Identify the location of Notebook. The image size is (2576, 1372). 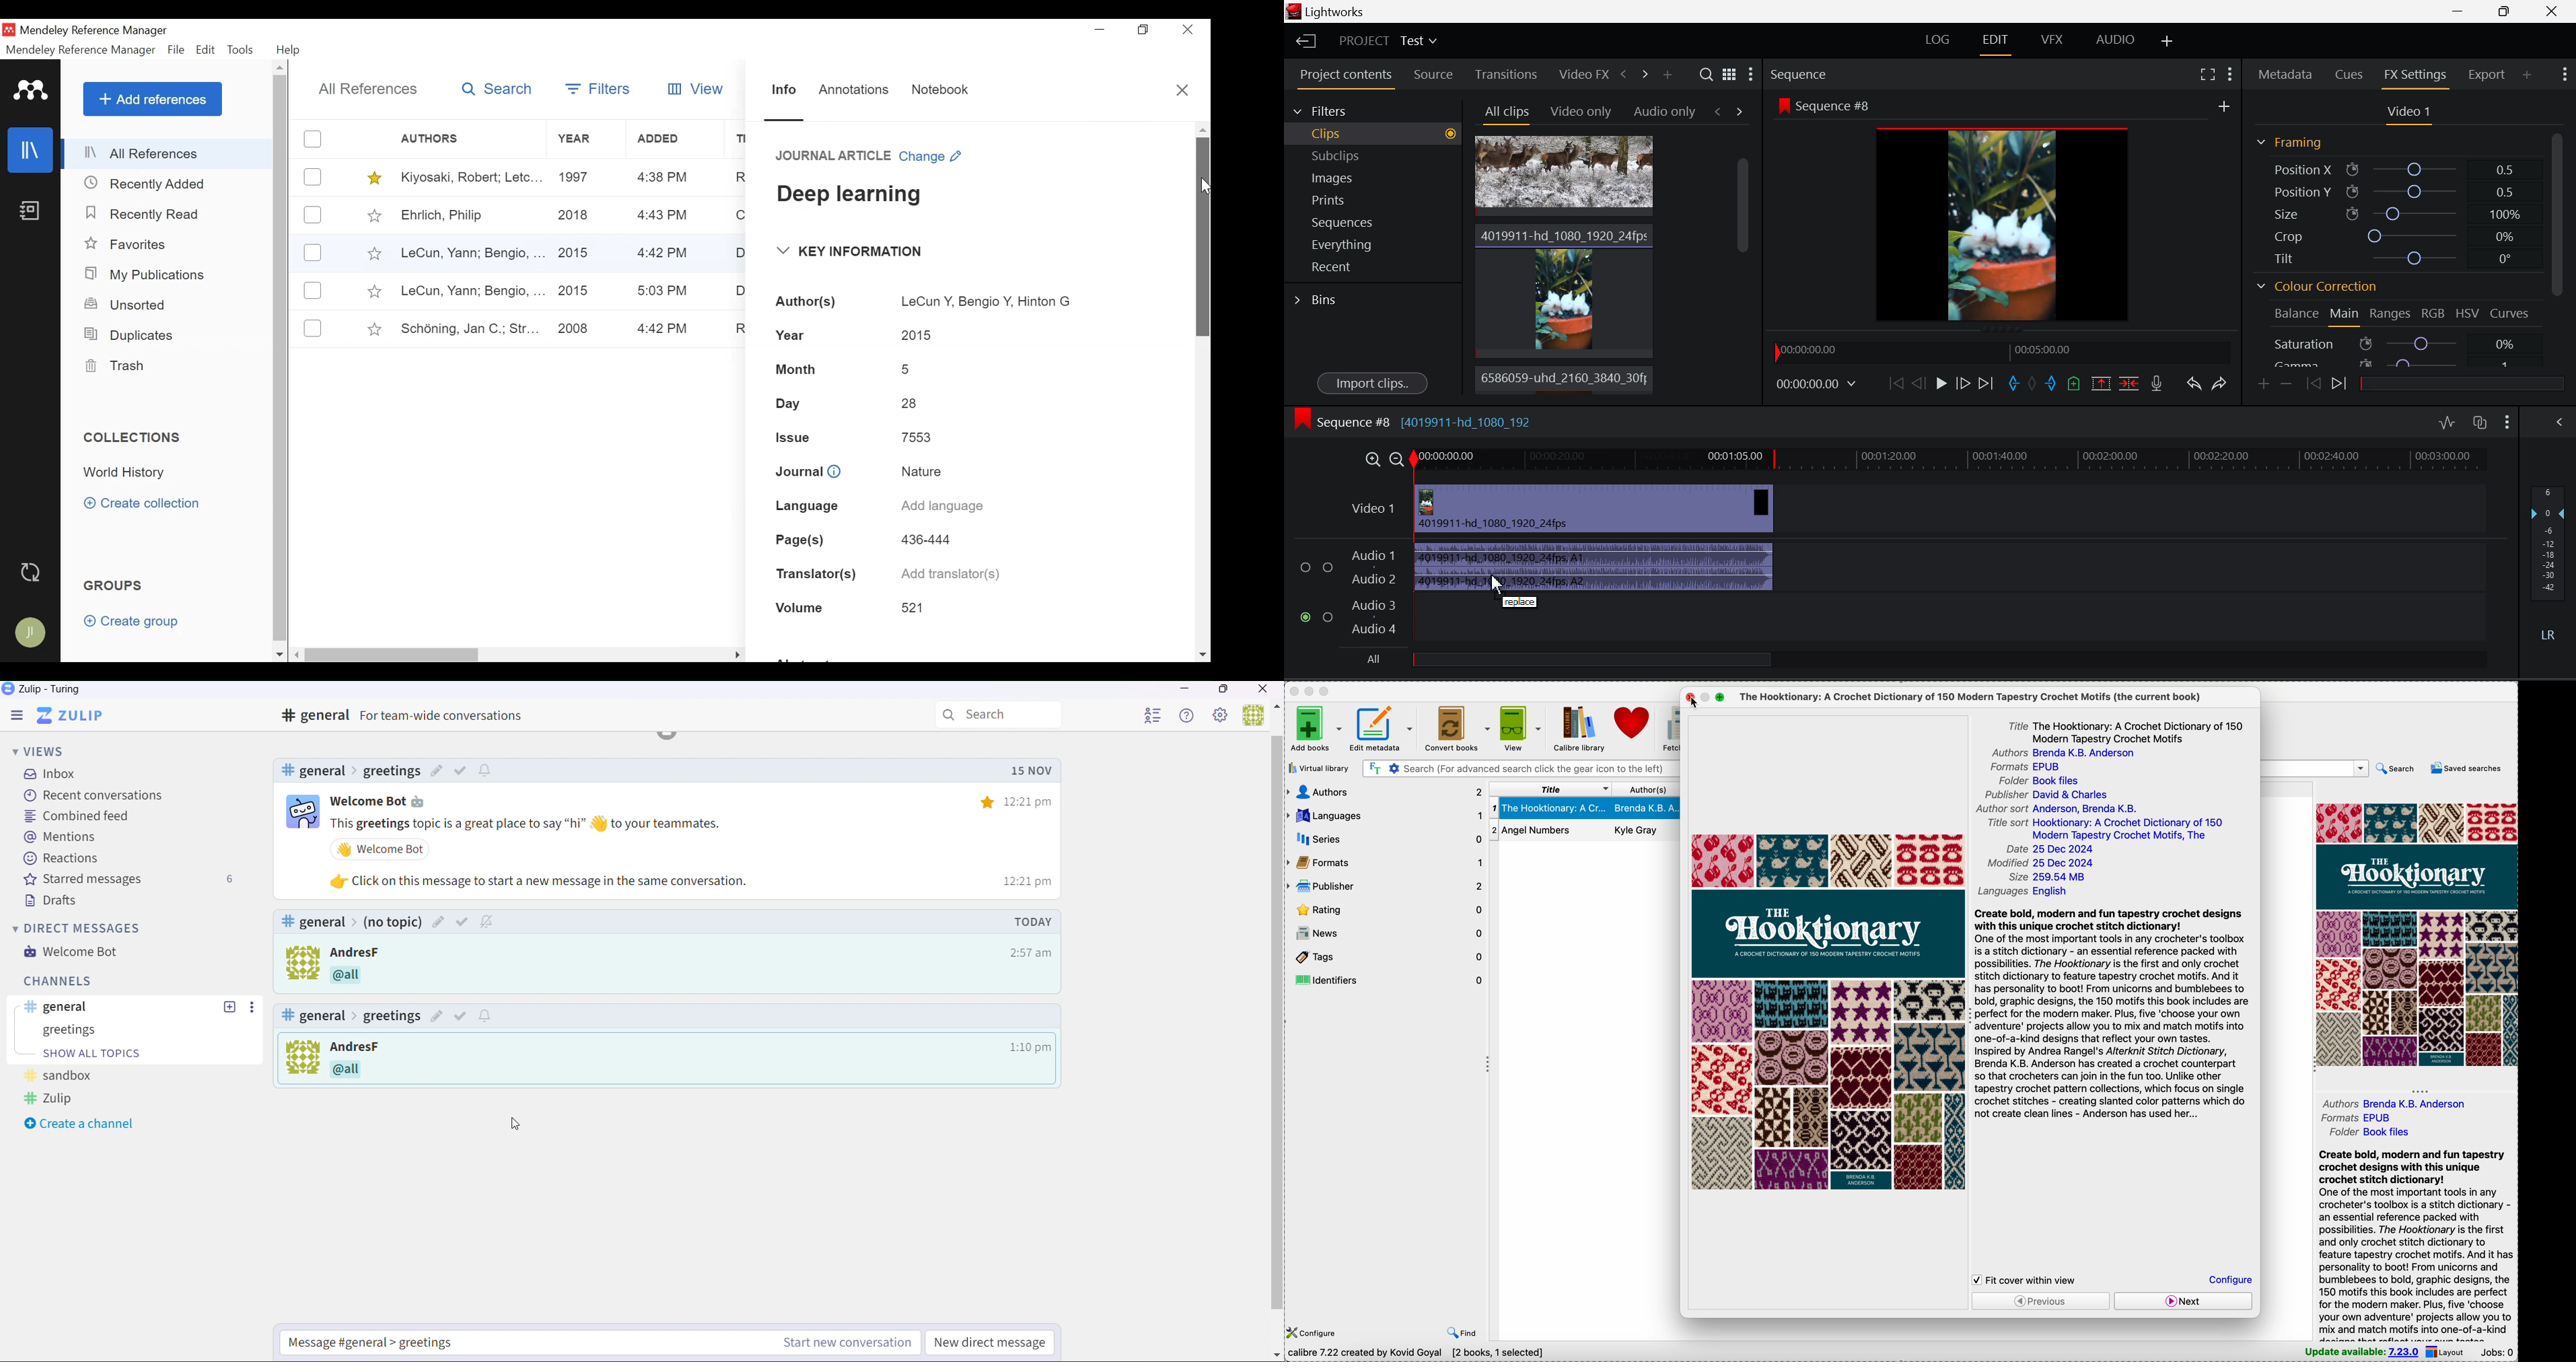
(29, 212).